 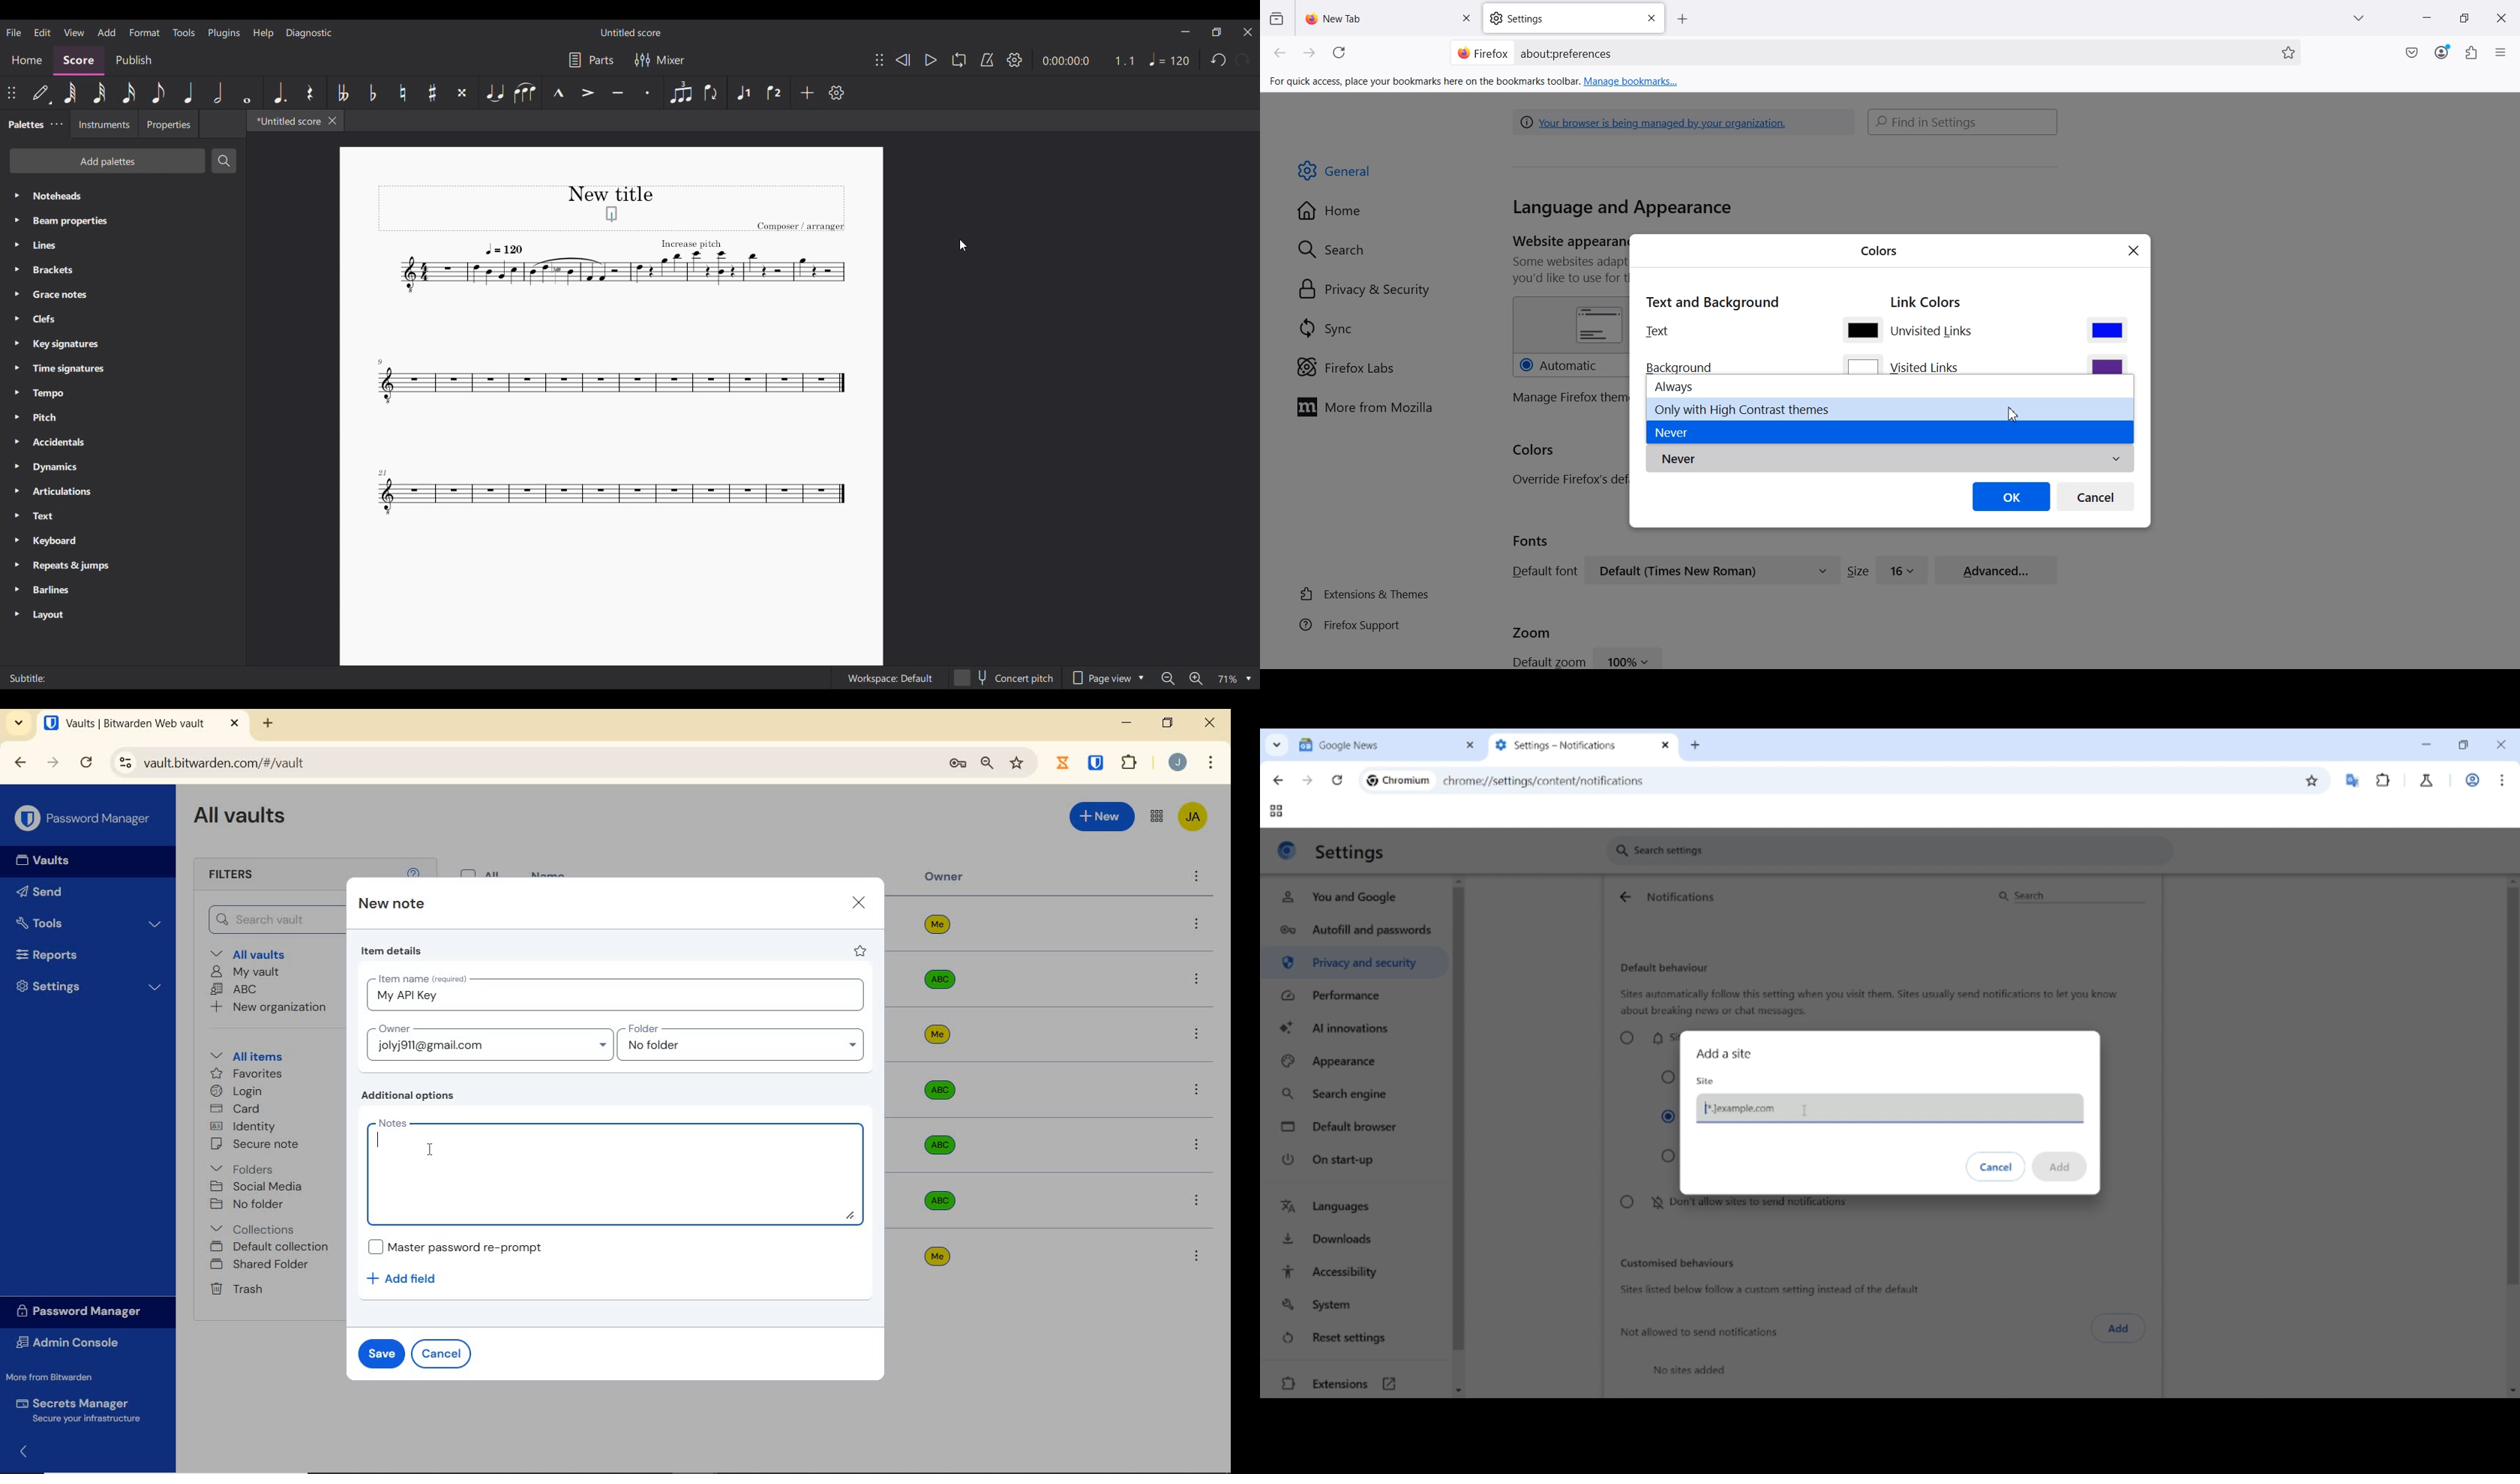 What do you see at coordinates (1354, 1305) in the screenshot?
I see `System` at bounding box center [1354, 1305].